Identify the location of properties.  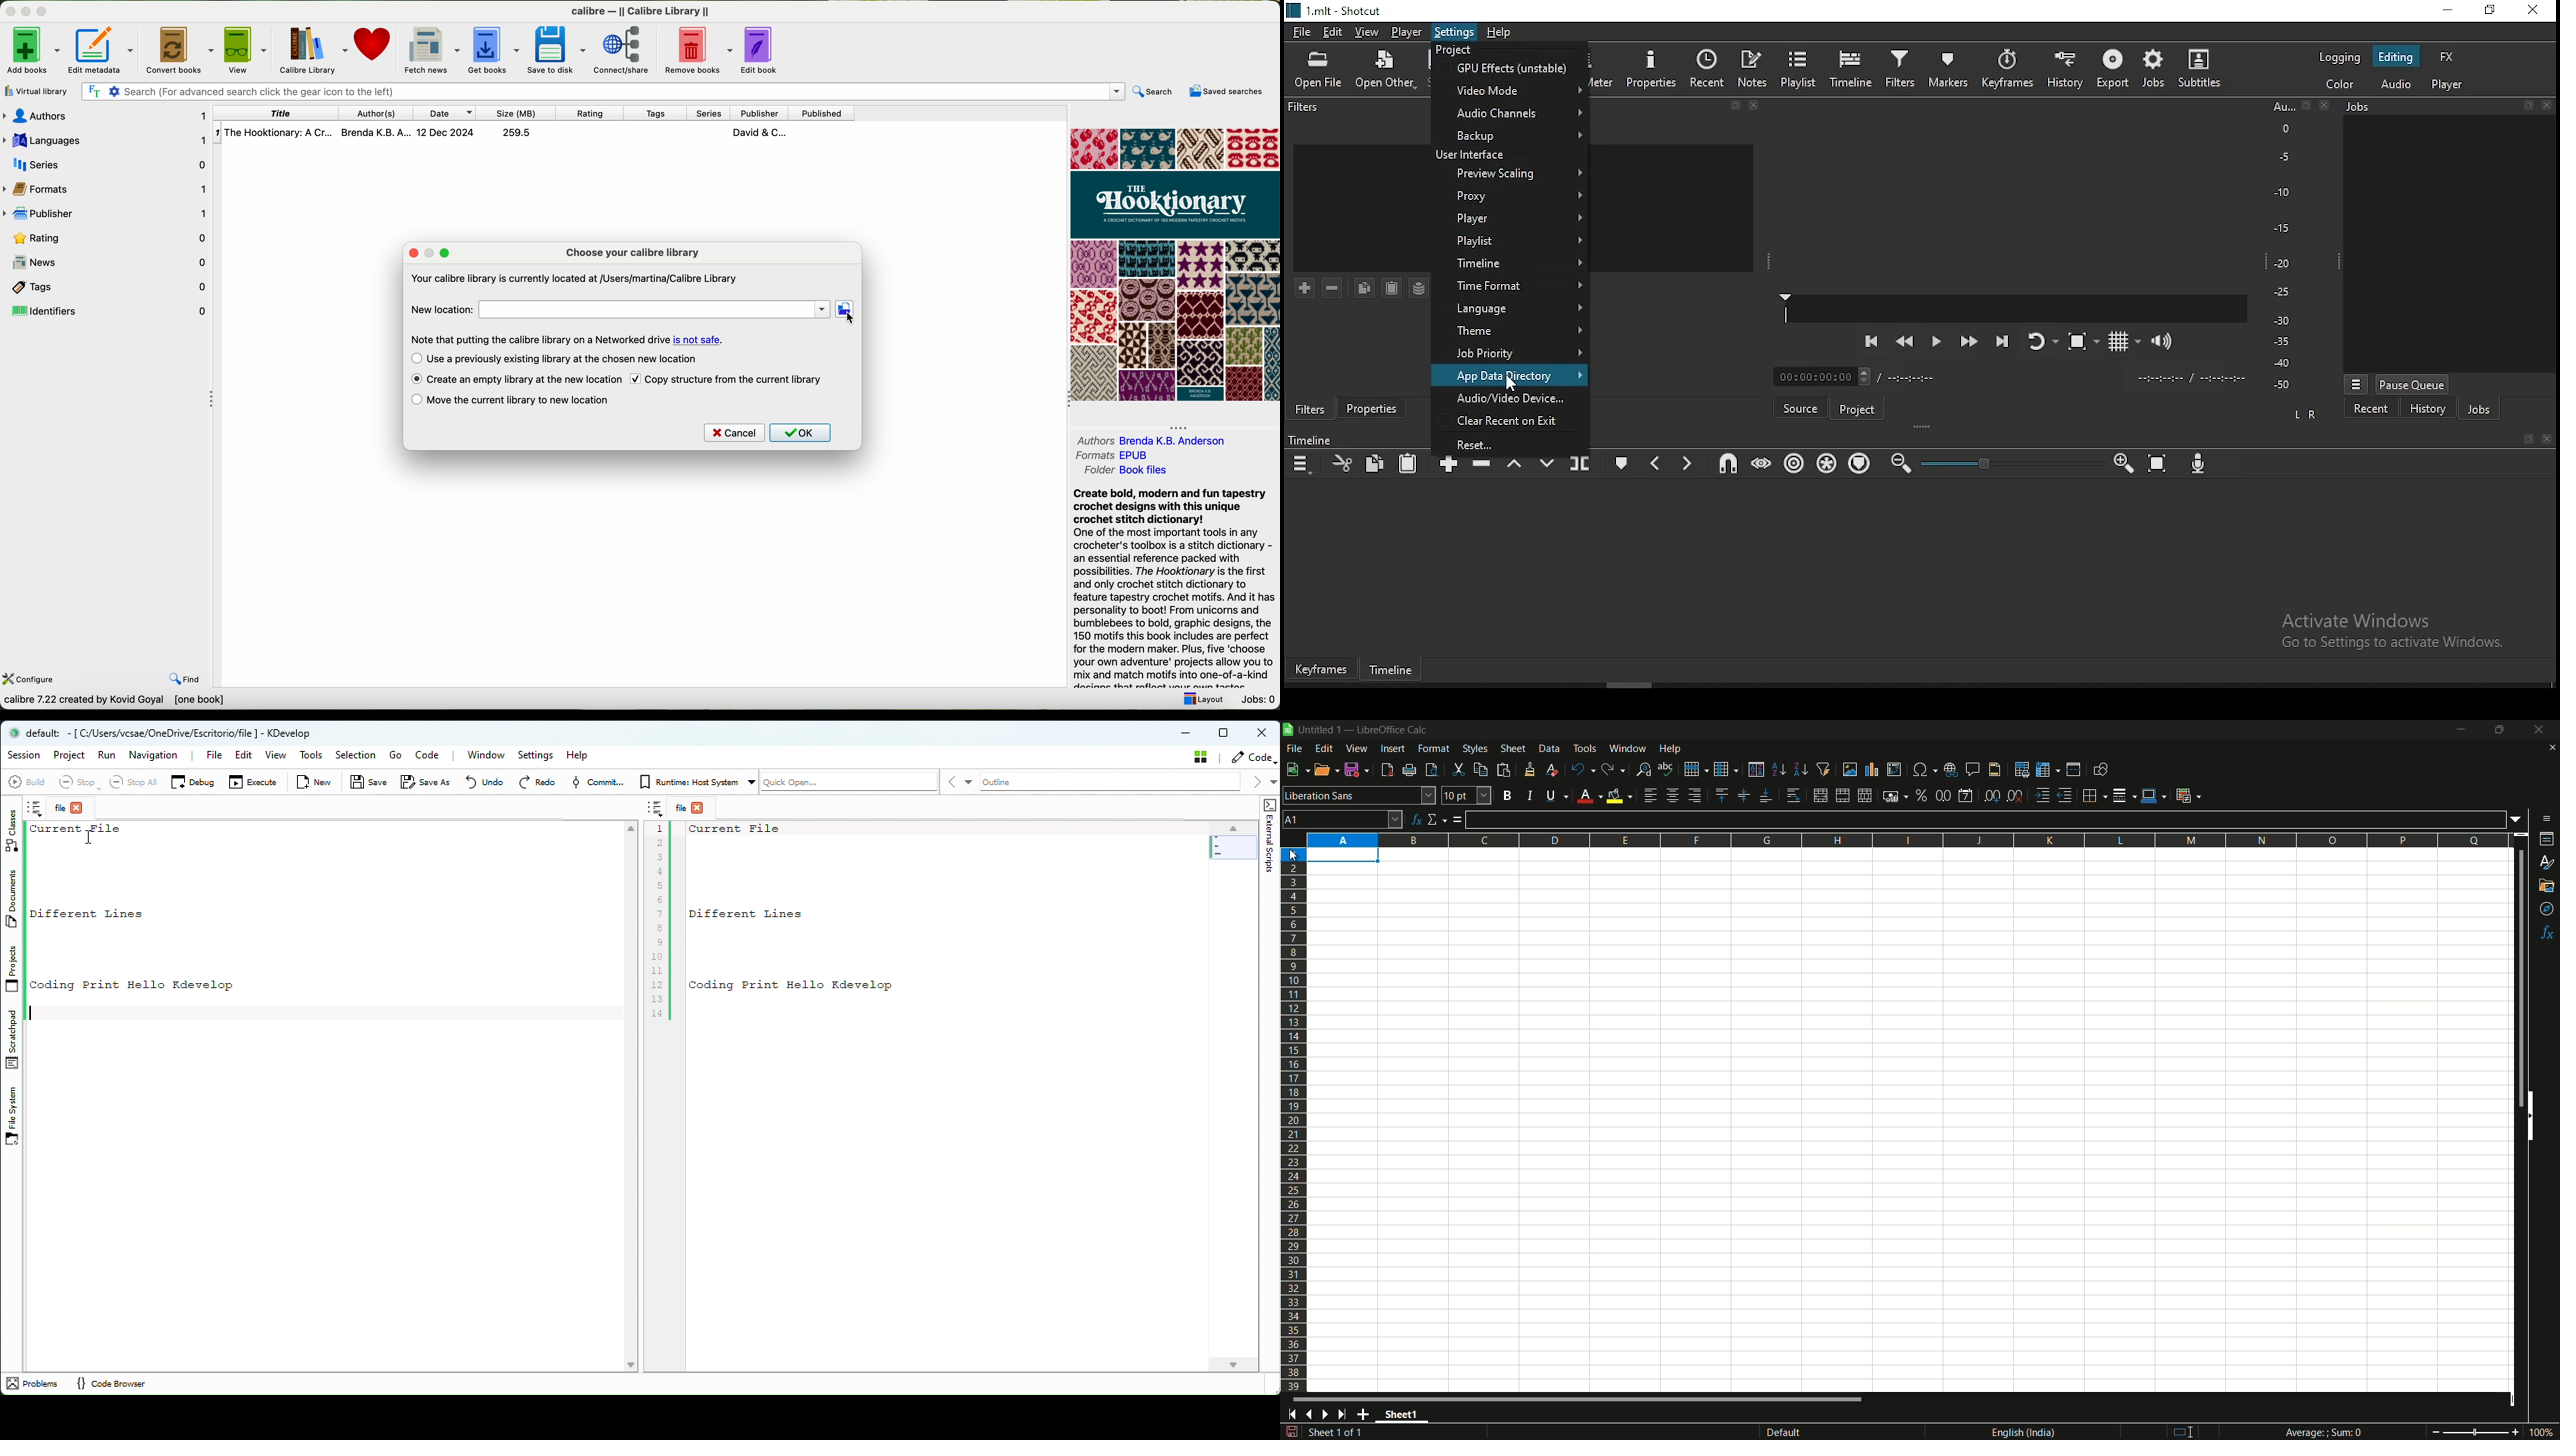
(1370, 410).